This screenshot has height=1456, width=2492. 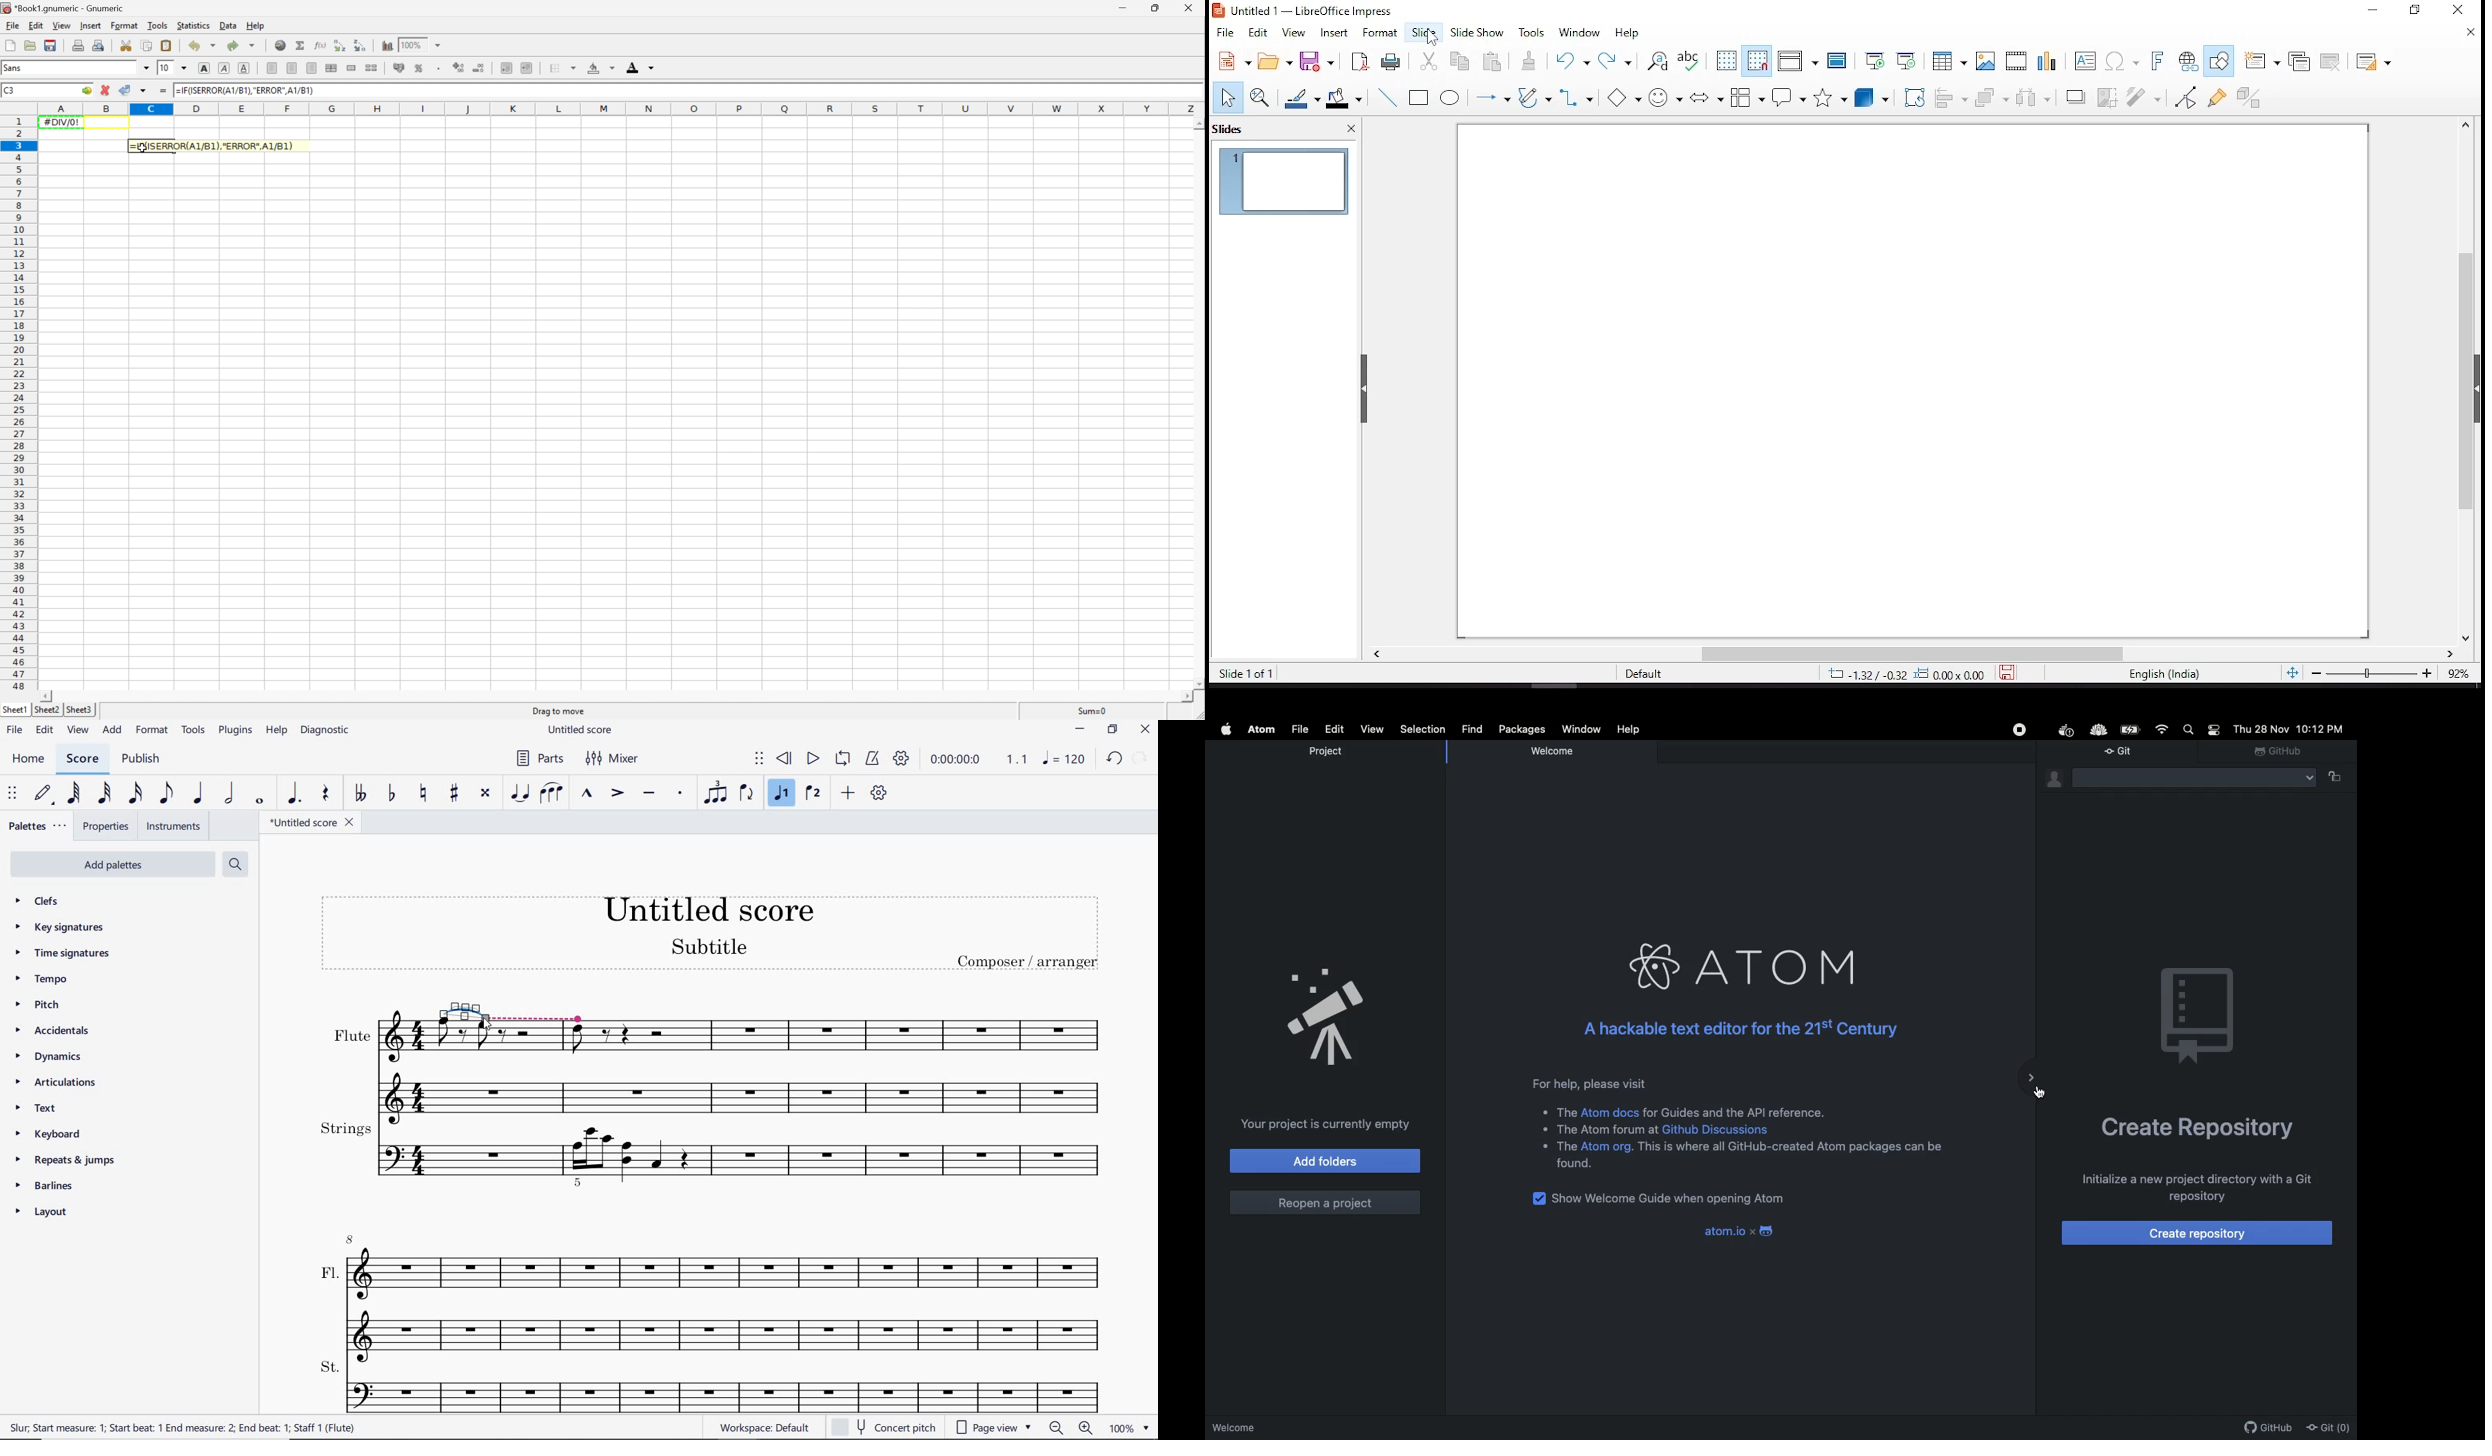 What do you see at coordinates (768, 1429) in the screenshot?
I see `workplace: default` at bounding box center [768, 1429].